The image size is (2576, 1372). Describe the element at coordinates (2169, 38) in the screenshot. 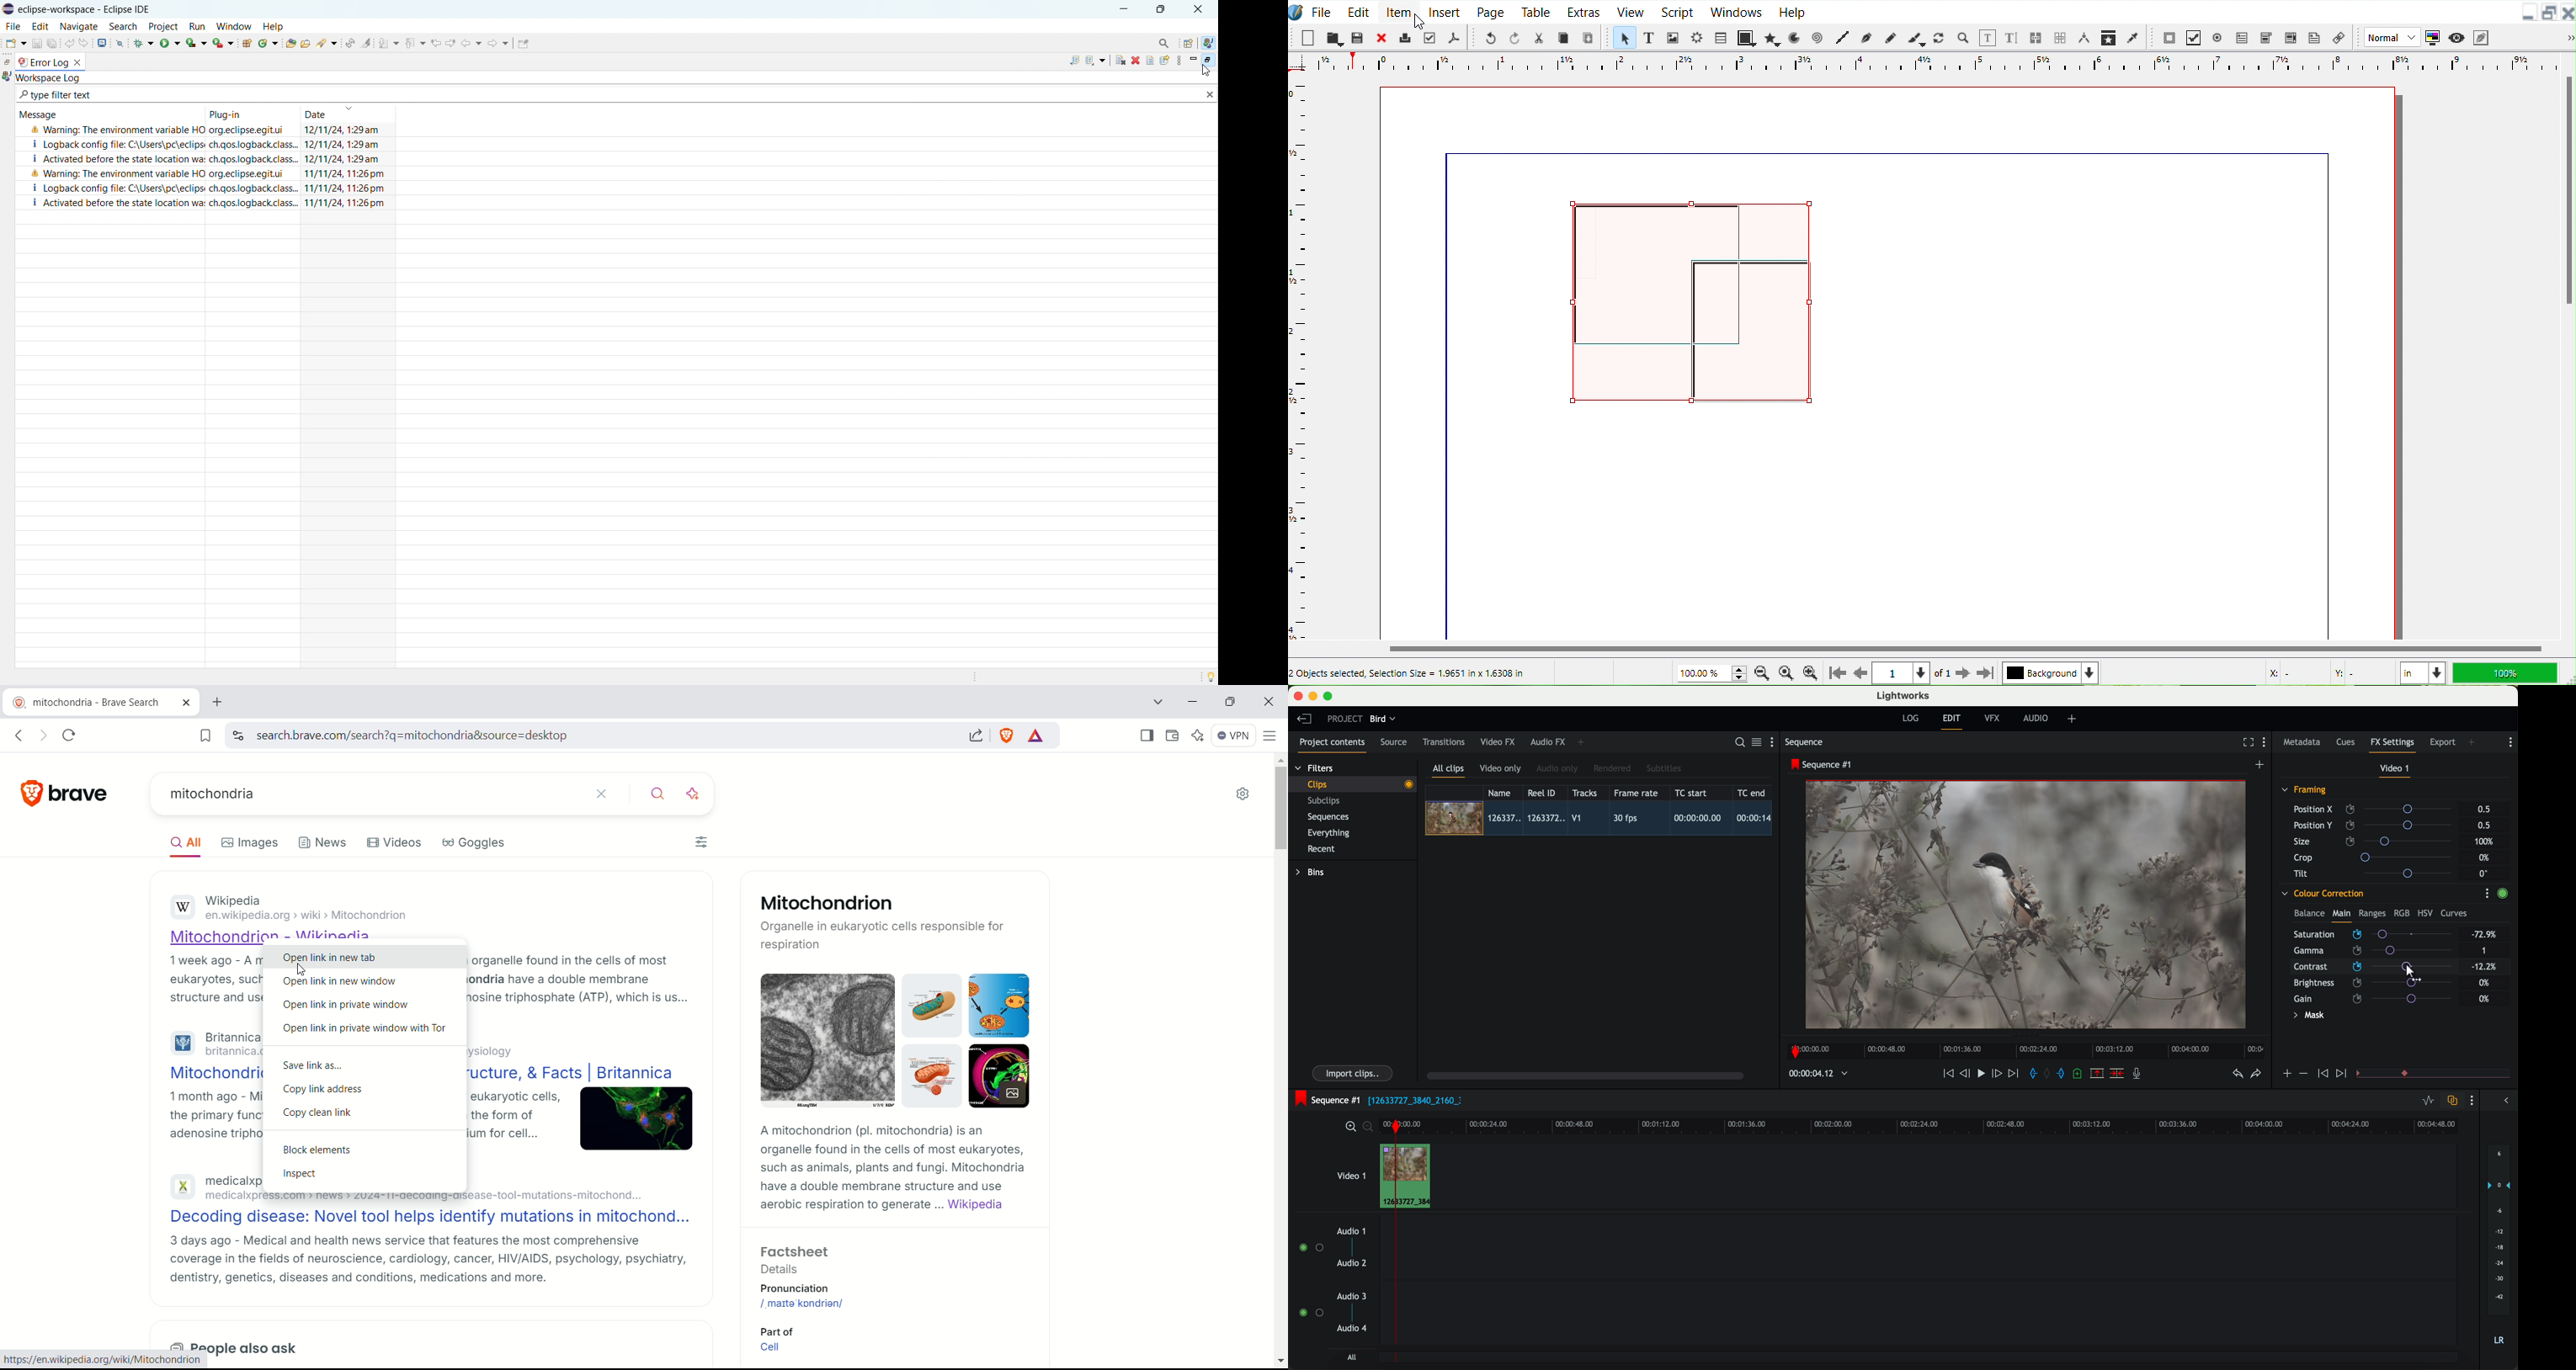

I see `PDF Push Button` at that location.